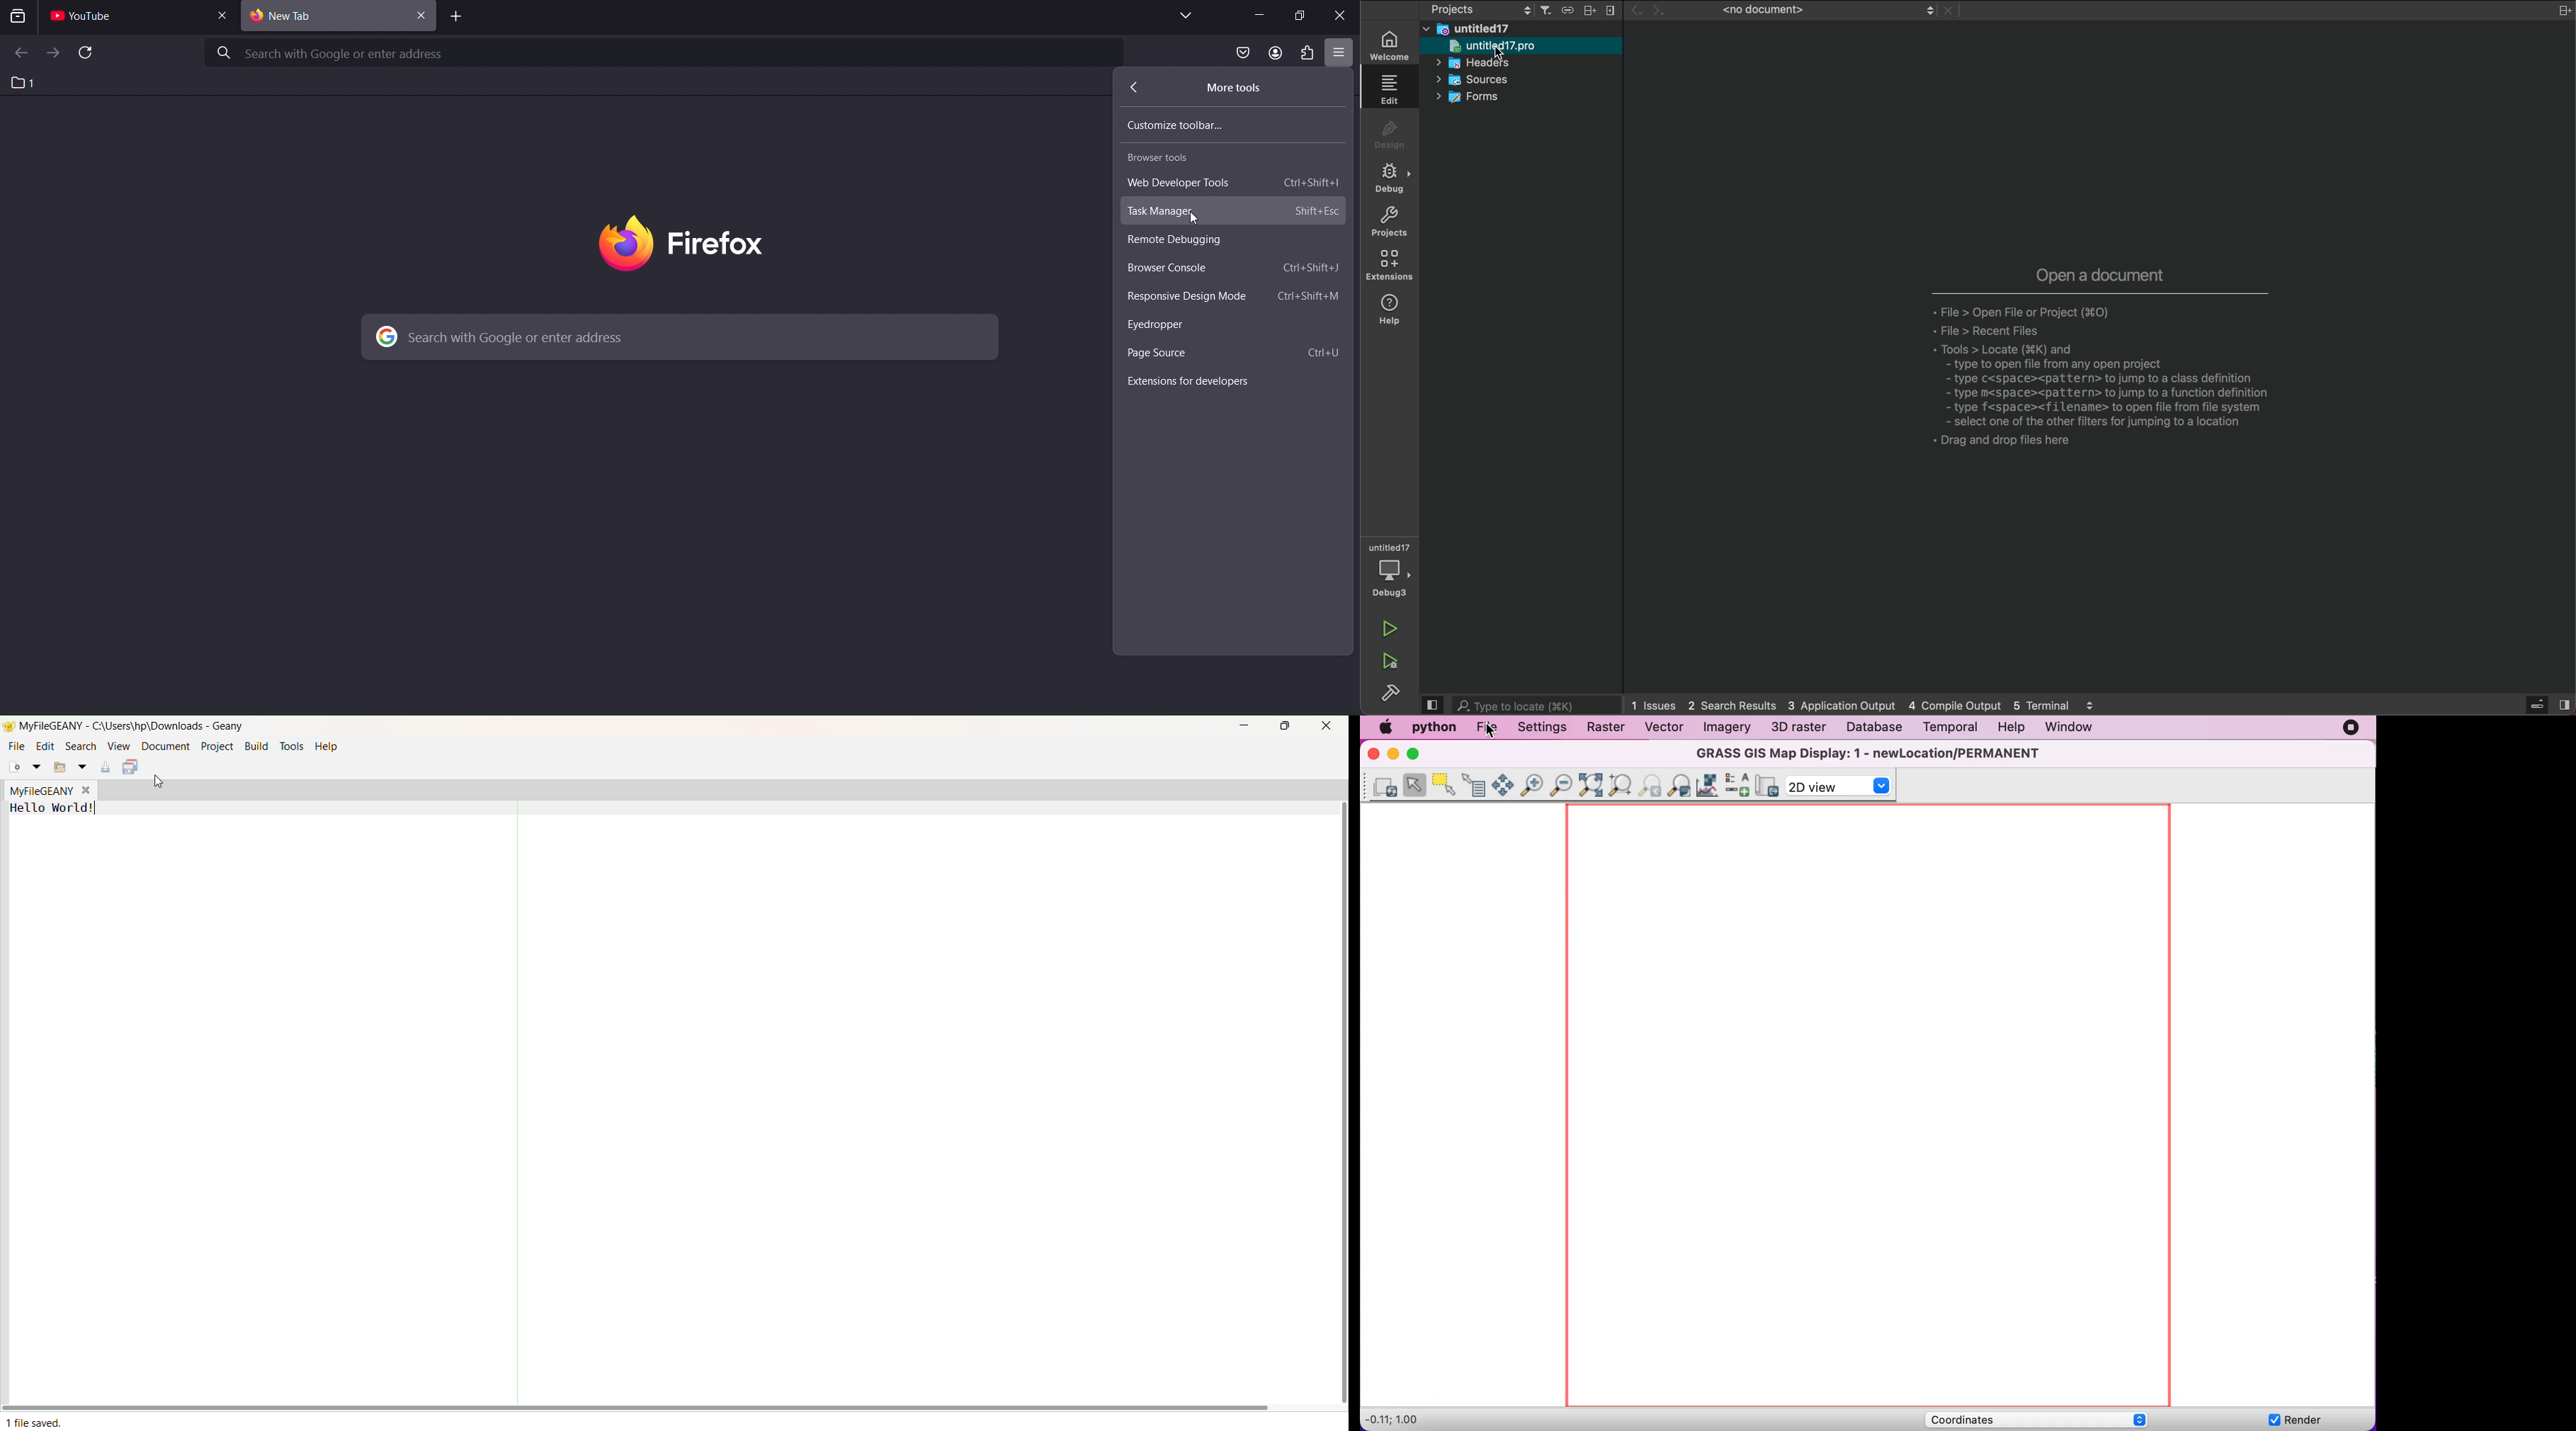 This screenshot has height=1456, width=2576. Describe the element at coordinates (675, 336) in the screenshot. I see `search with Google or enter address` at that location.